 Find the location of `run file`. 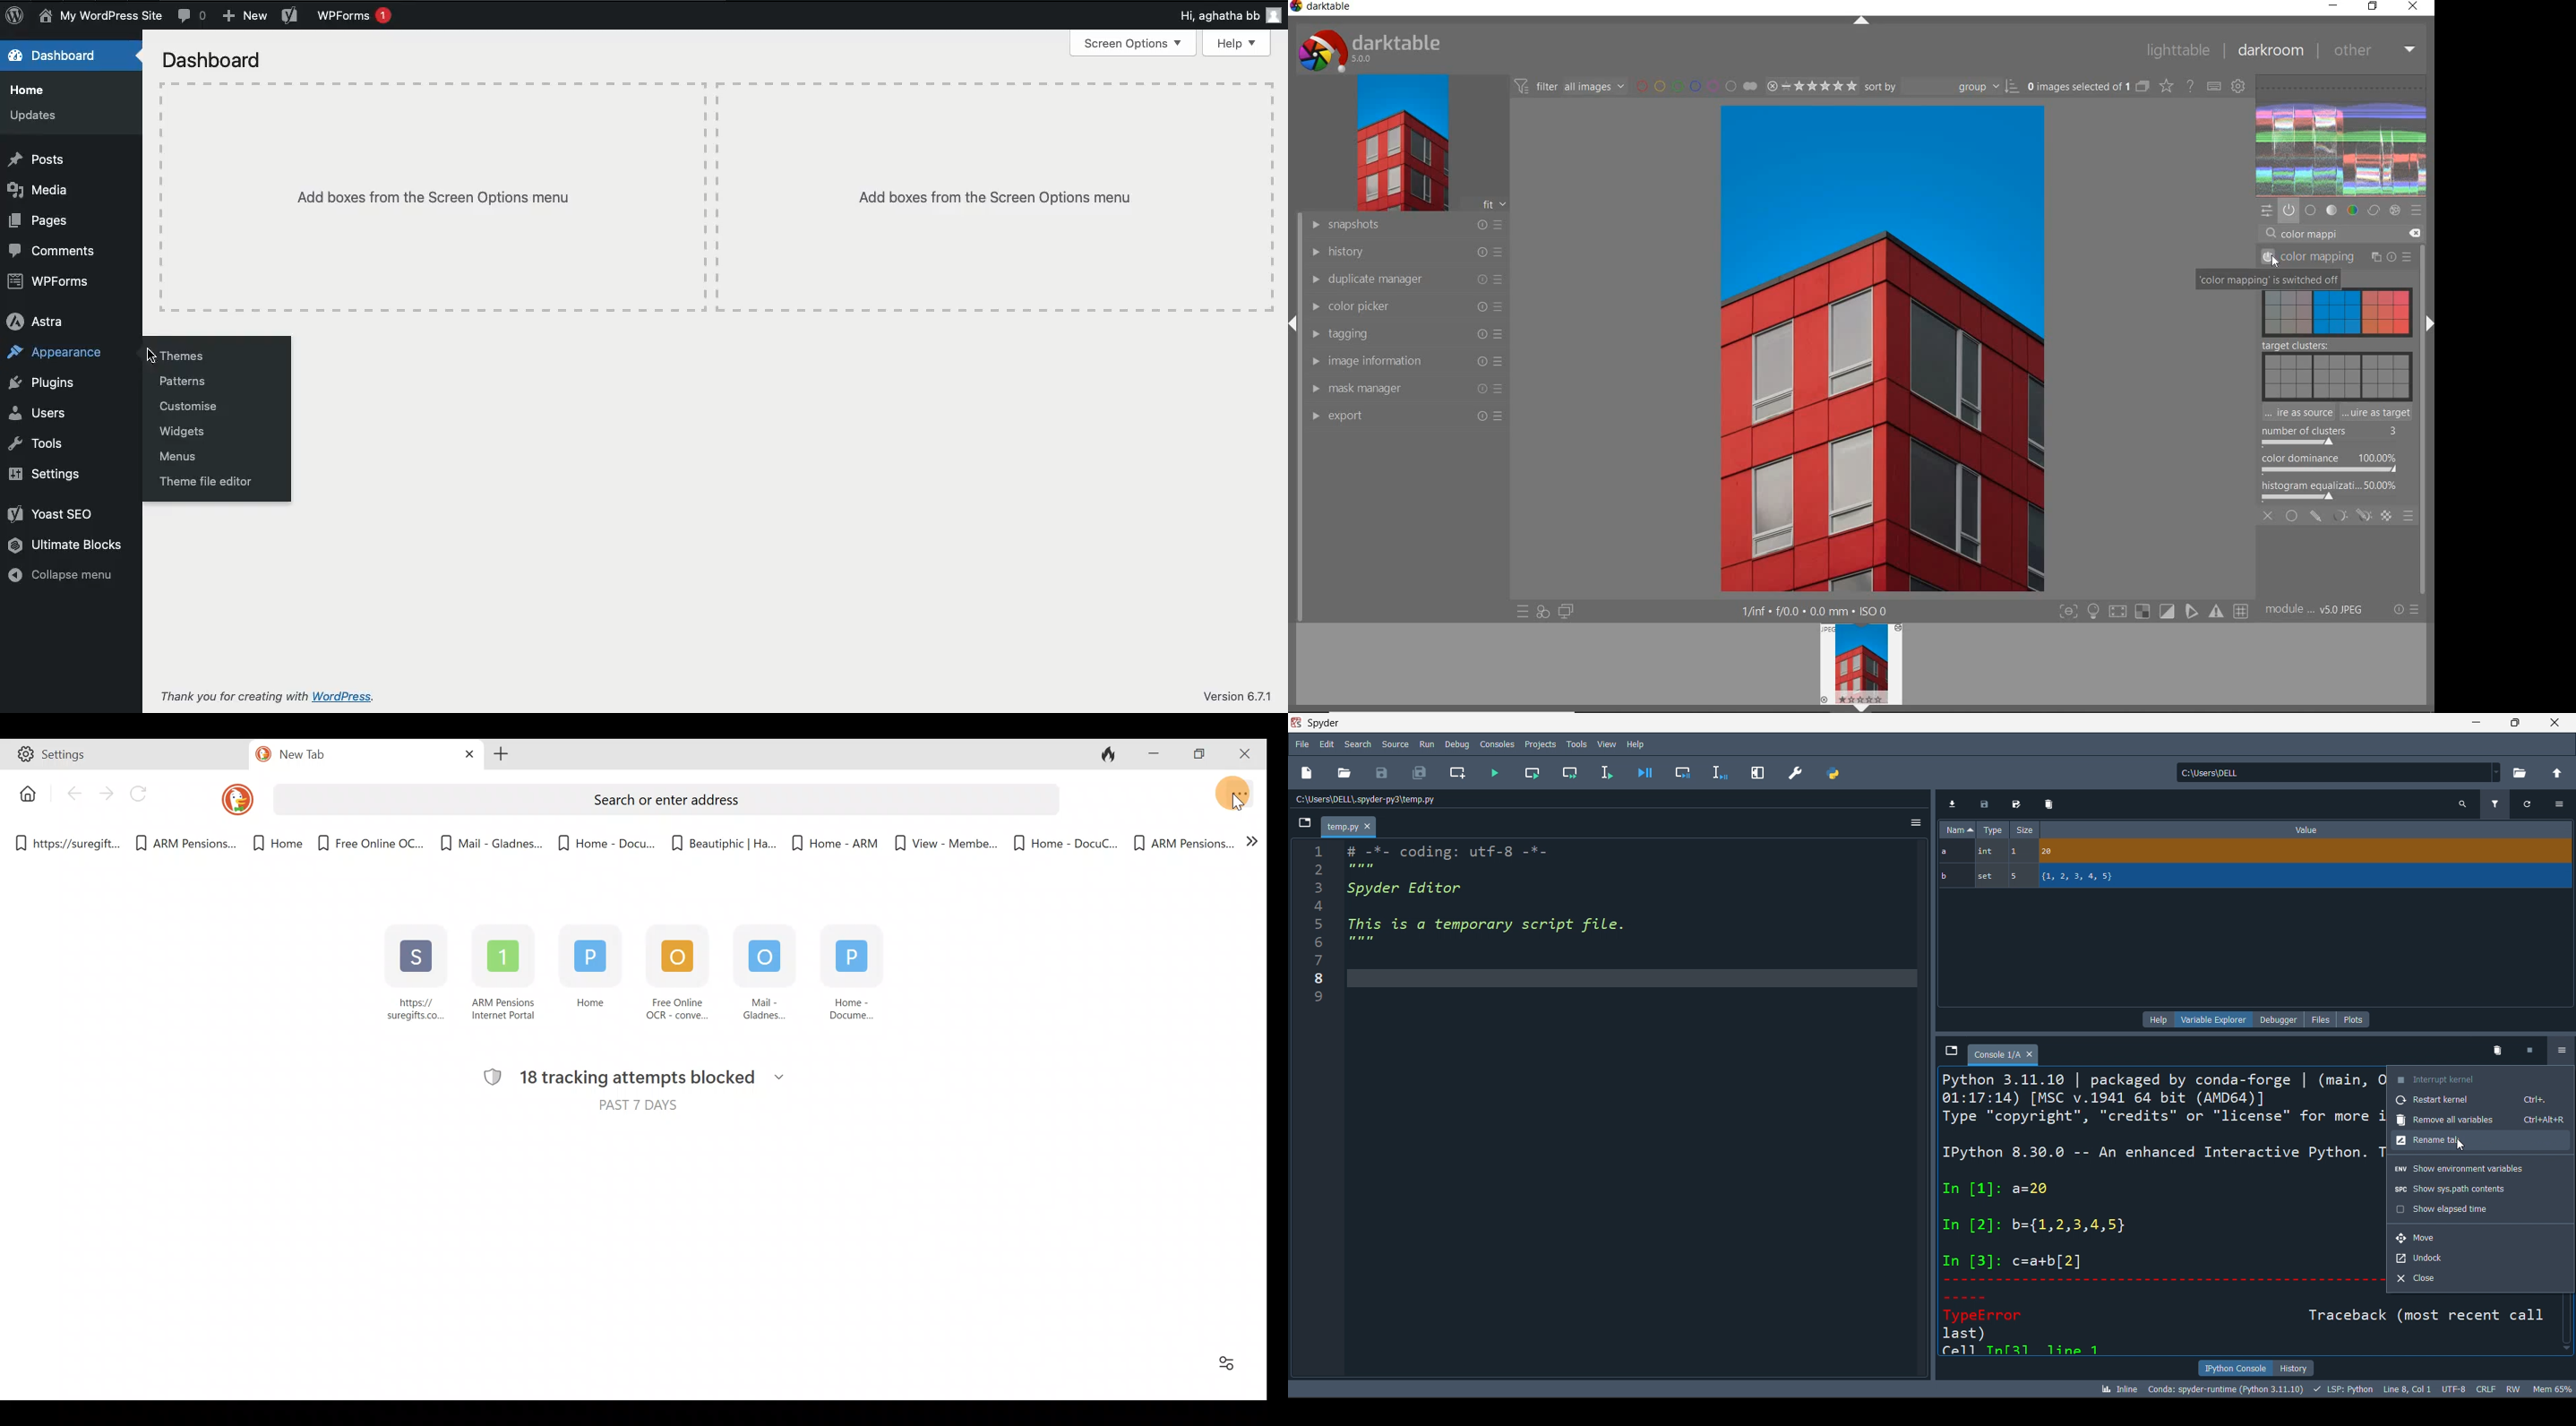

run file is located at coordinates (1495, 775).